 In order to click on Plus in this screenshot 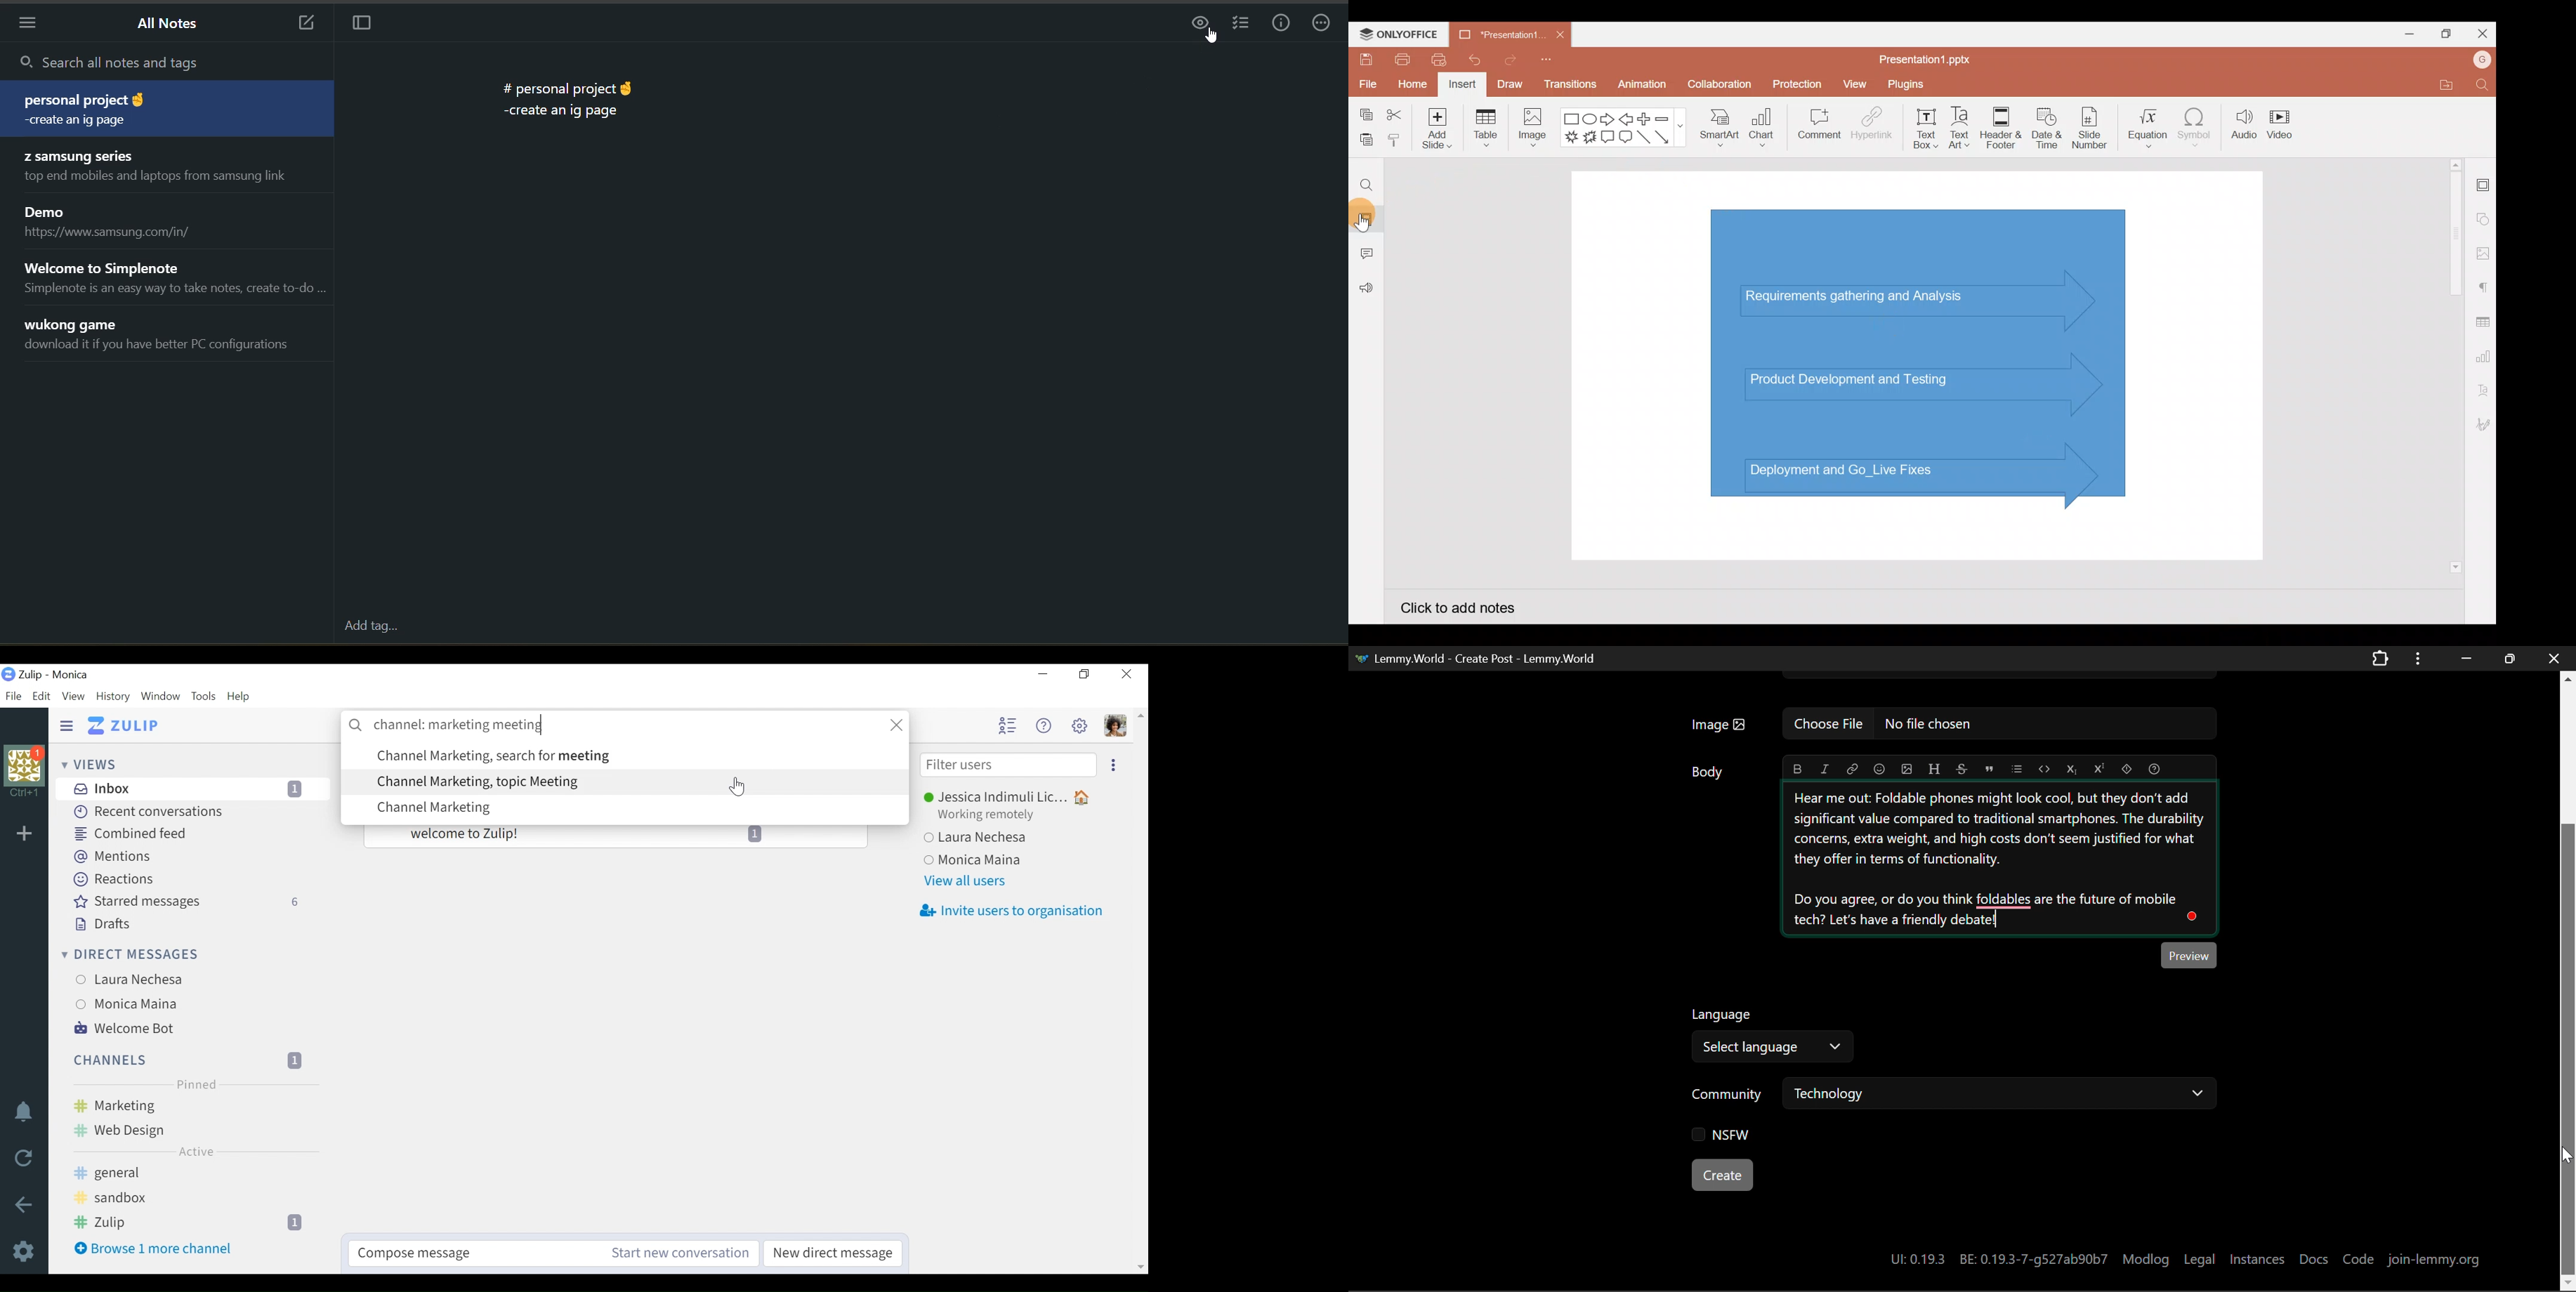, I will do `click(1644, 118)`.